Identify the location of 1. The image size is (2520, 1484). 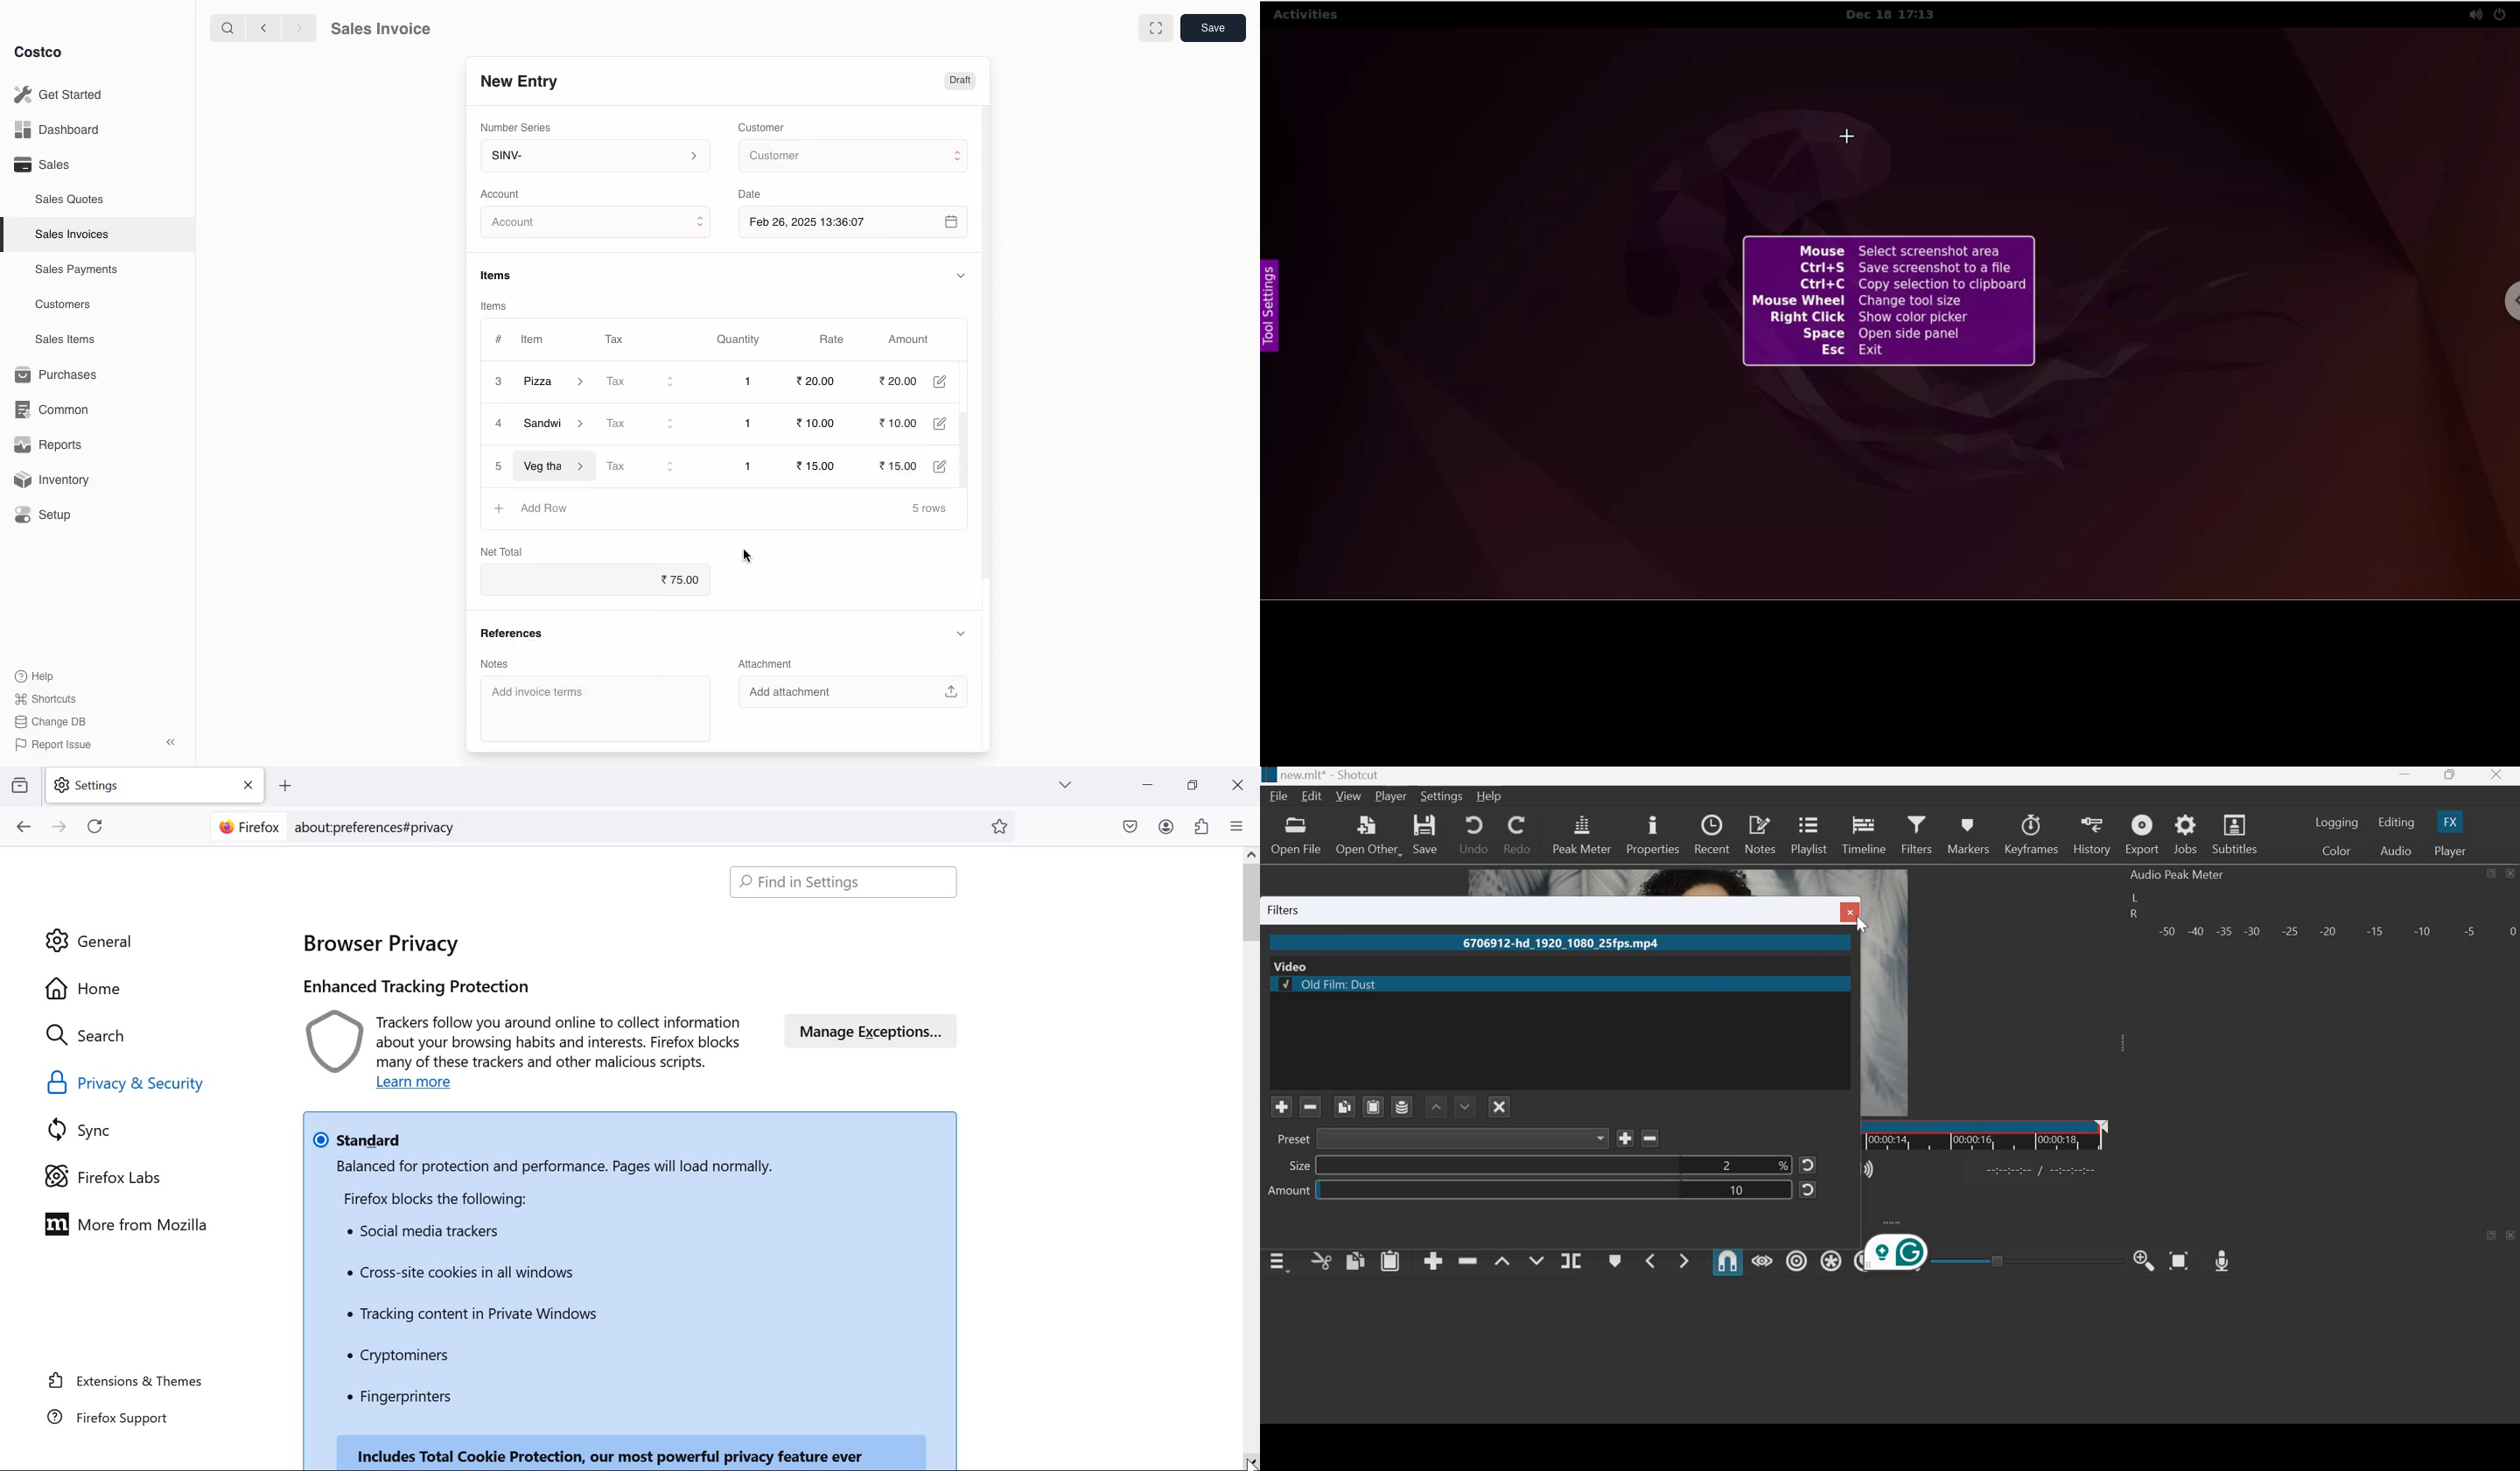
(752, 424).